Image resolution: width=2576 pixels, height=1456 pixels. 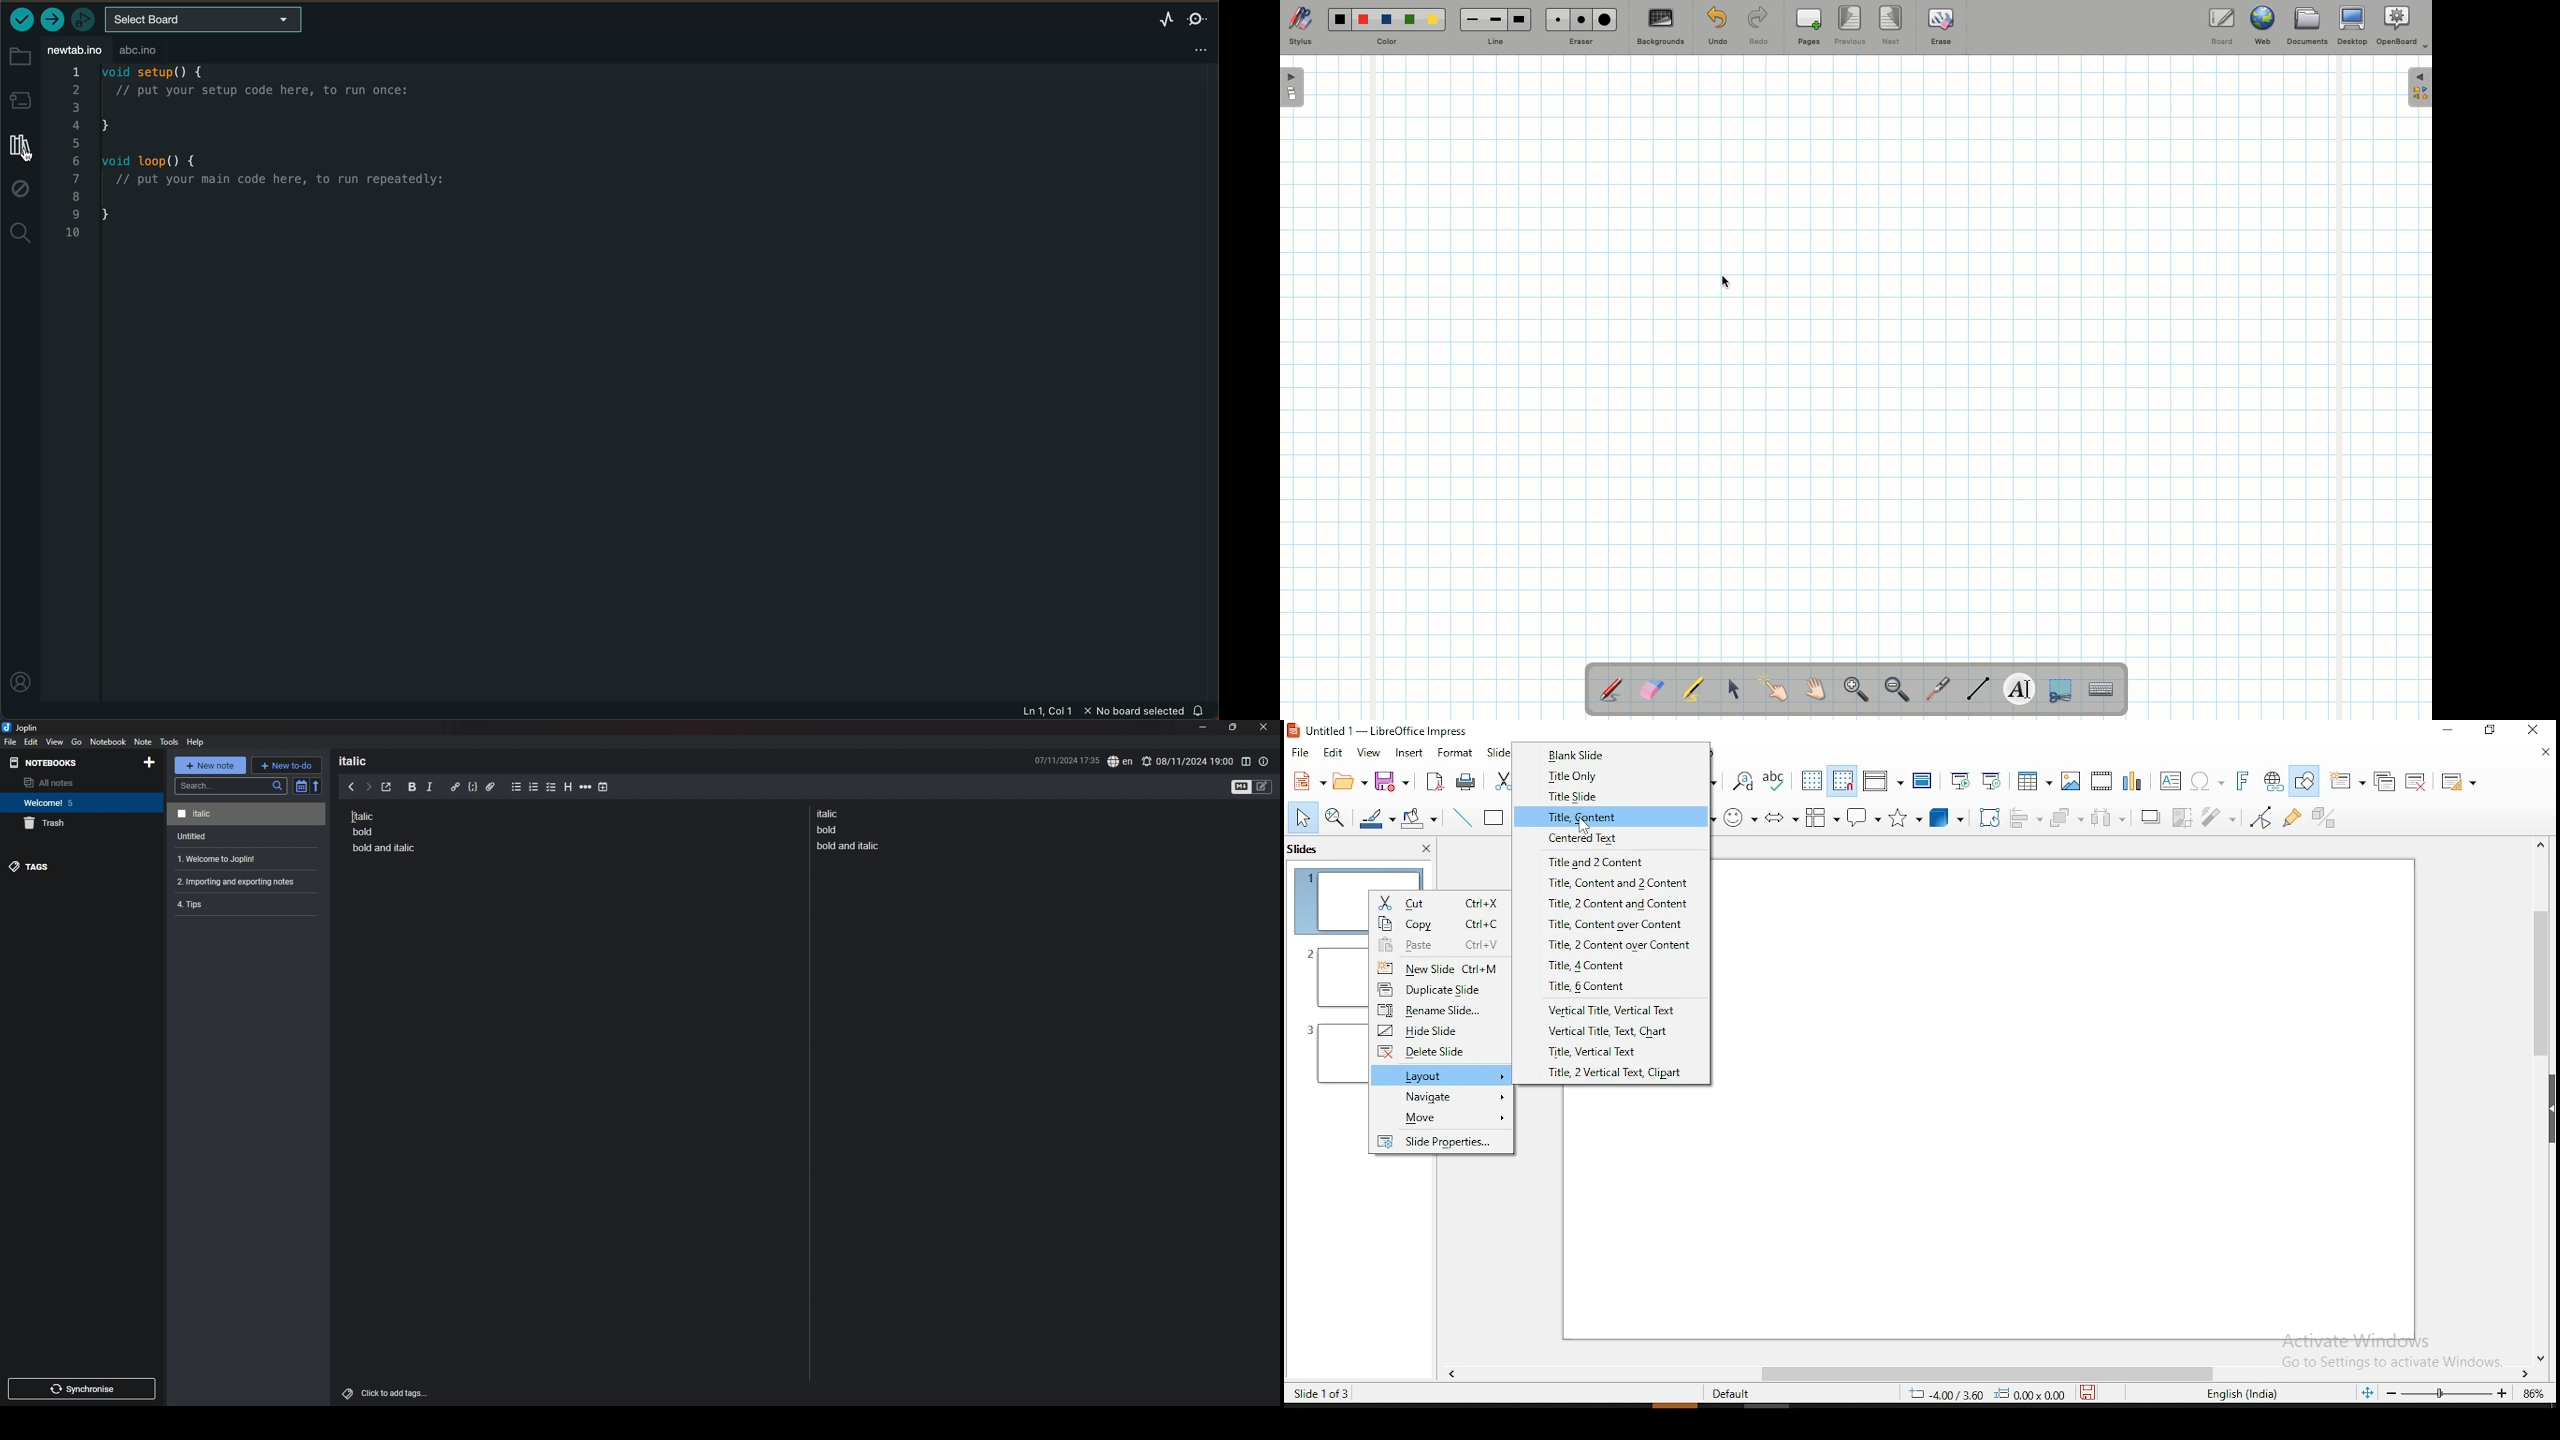 What do you see at coordinates (301, 786) in the screenshot?
I see `toggle sort order` at bounding box center [301, 786].